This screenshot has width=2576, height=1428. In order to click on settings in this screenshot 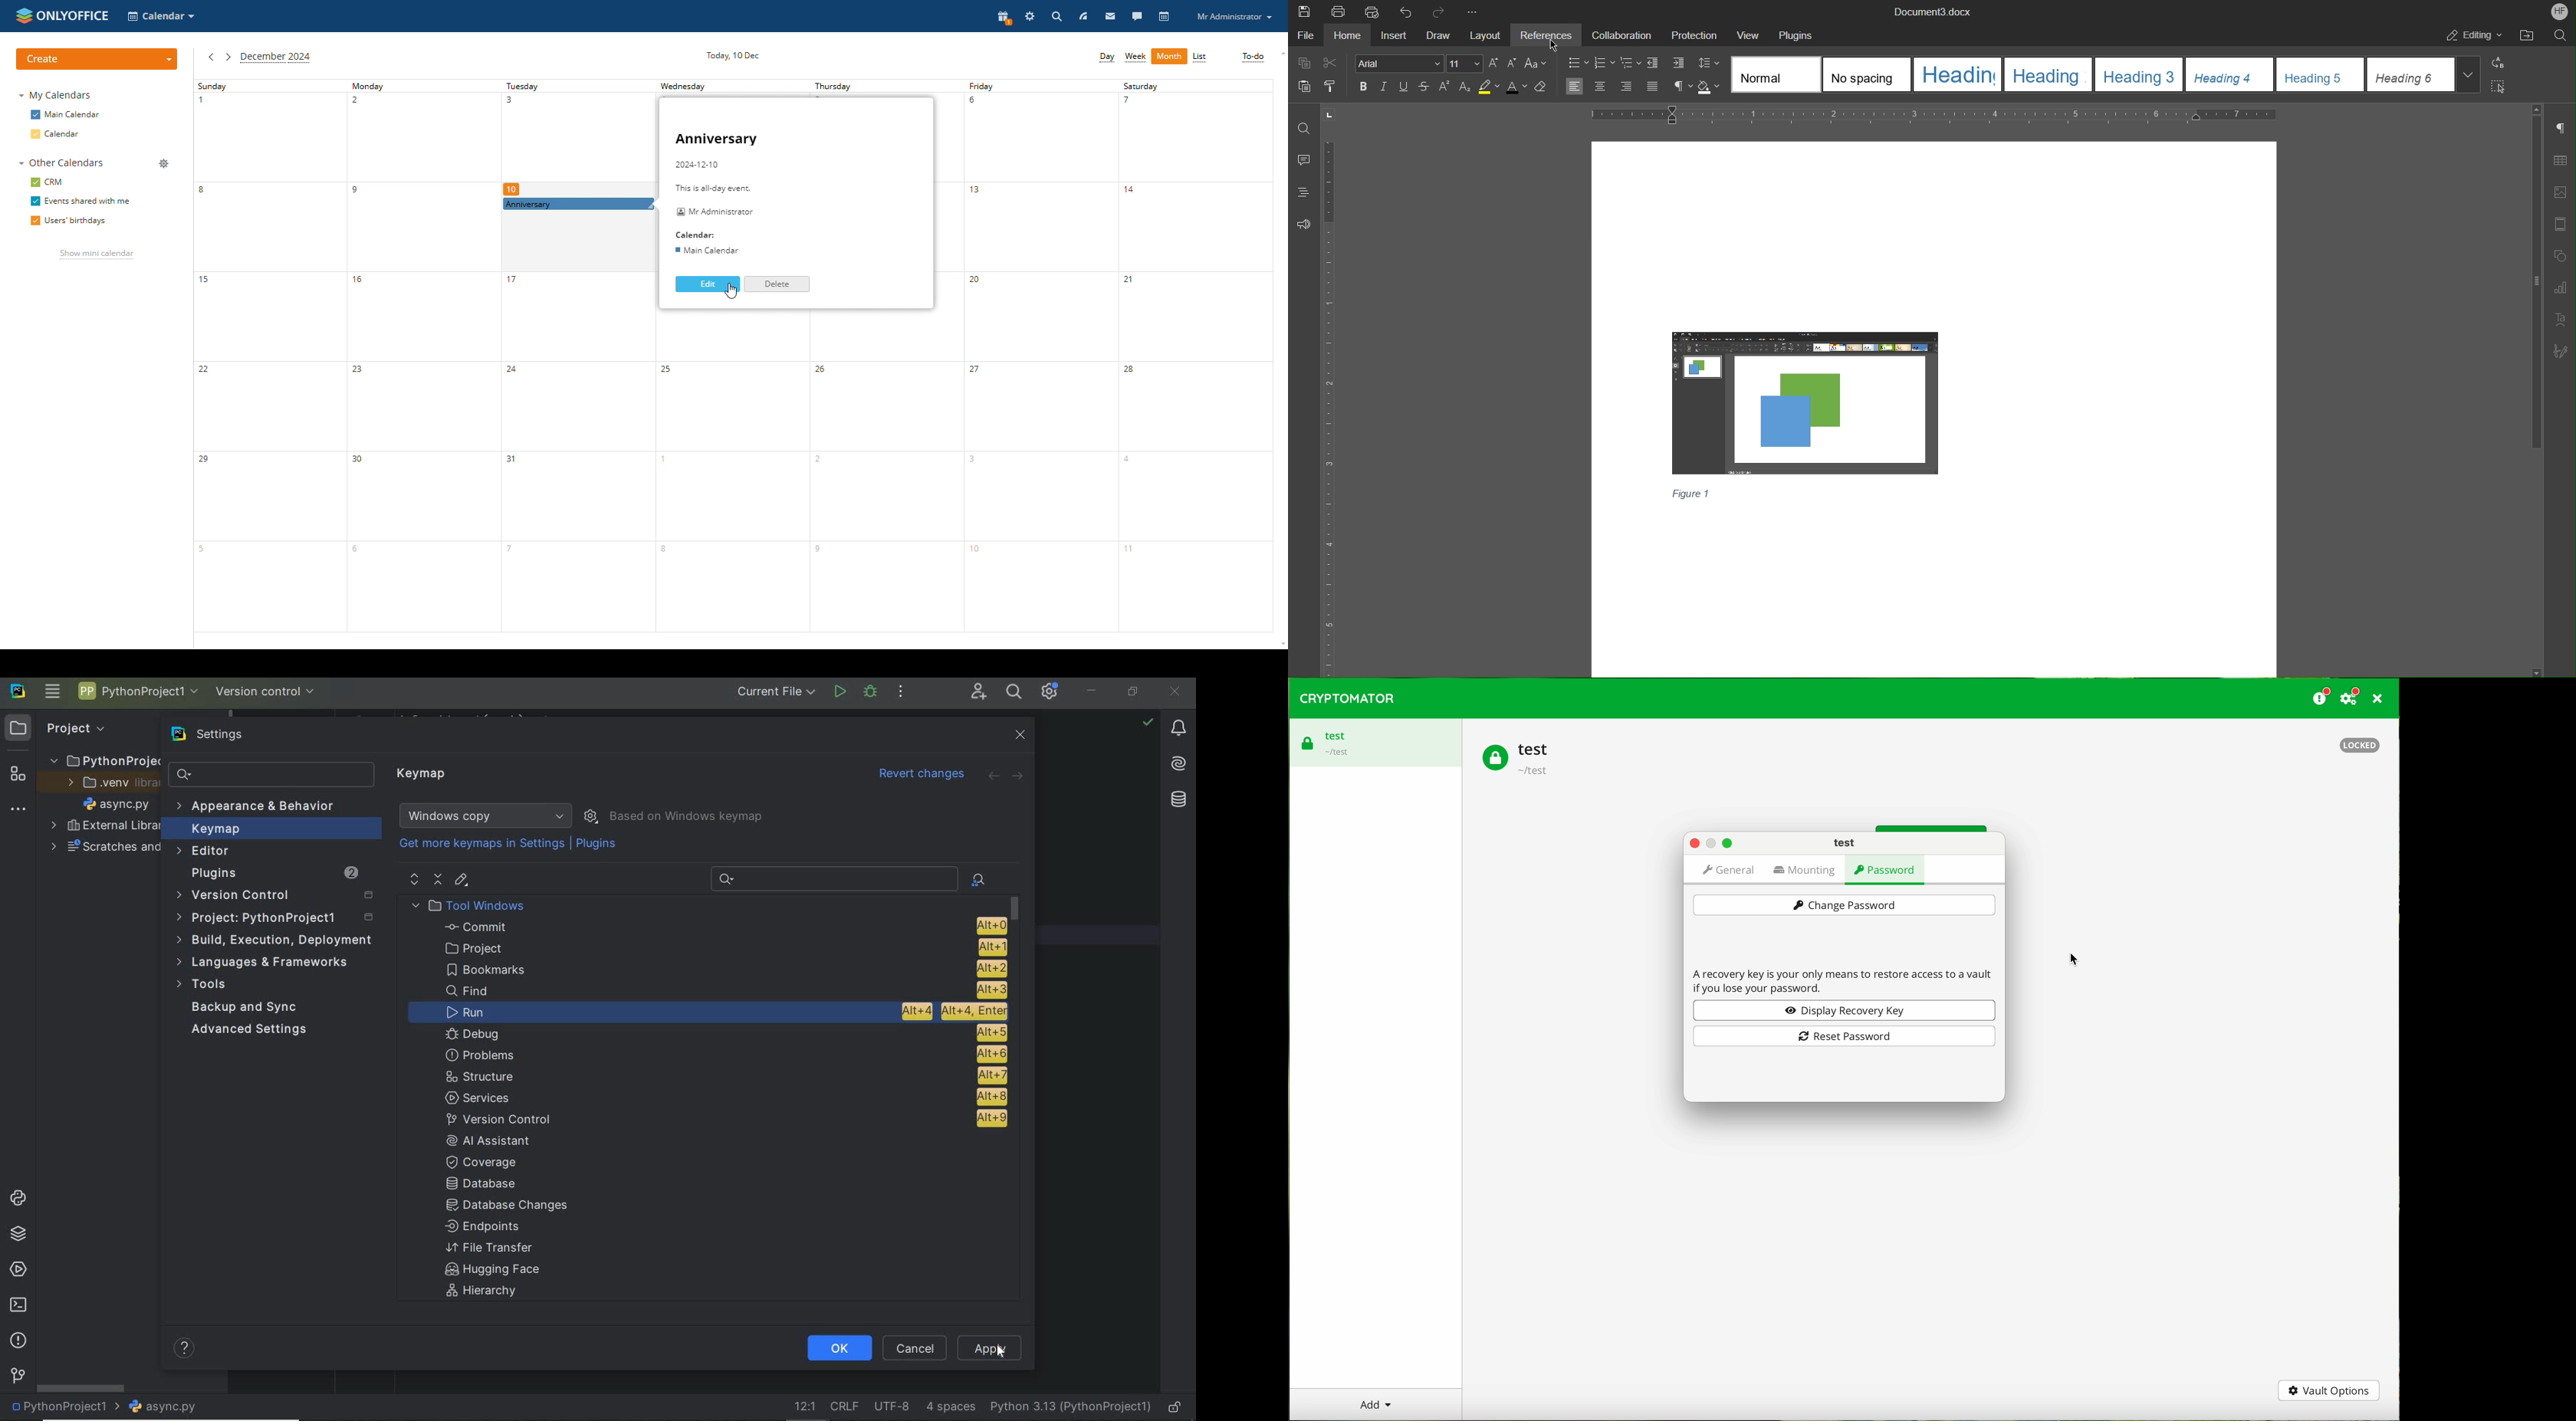, I will do `click(2352, 697)`.